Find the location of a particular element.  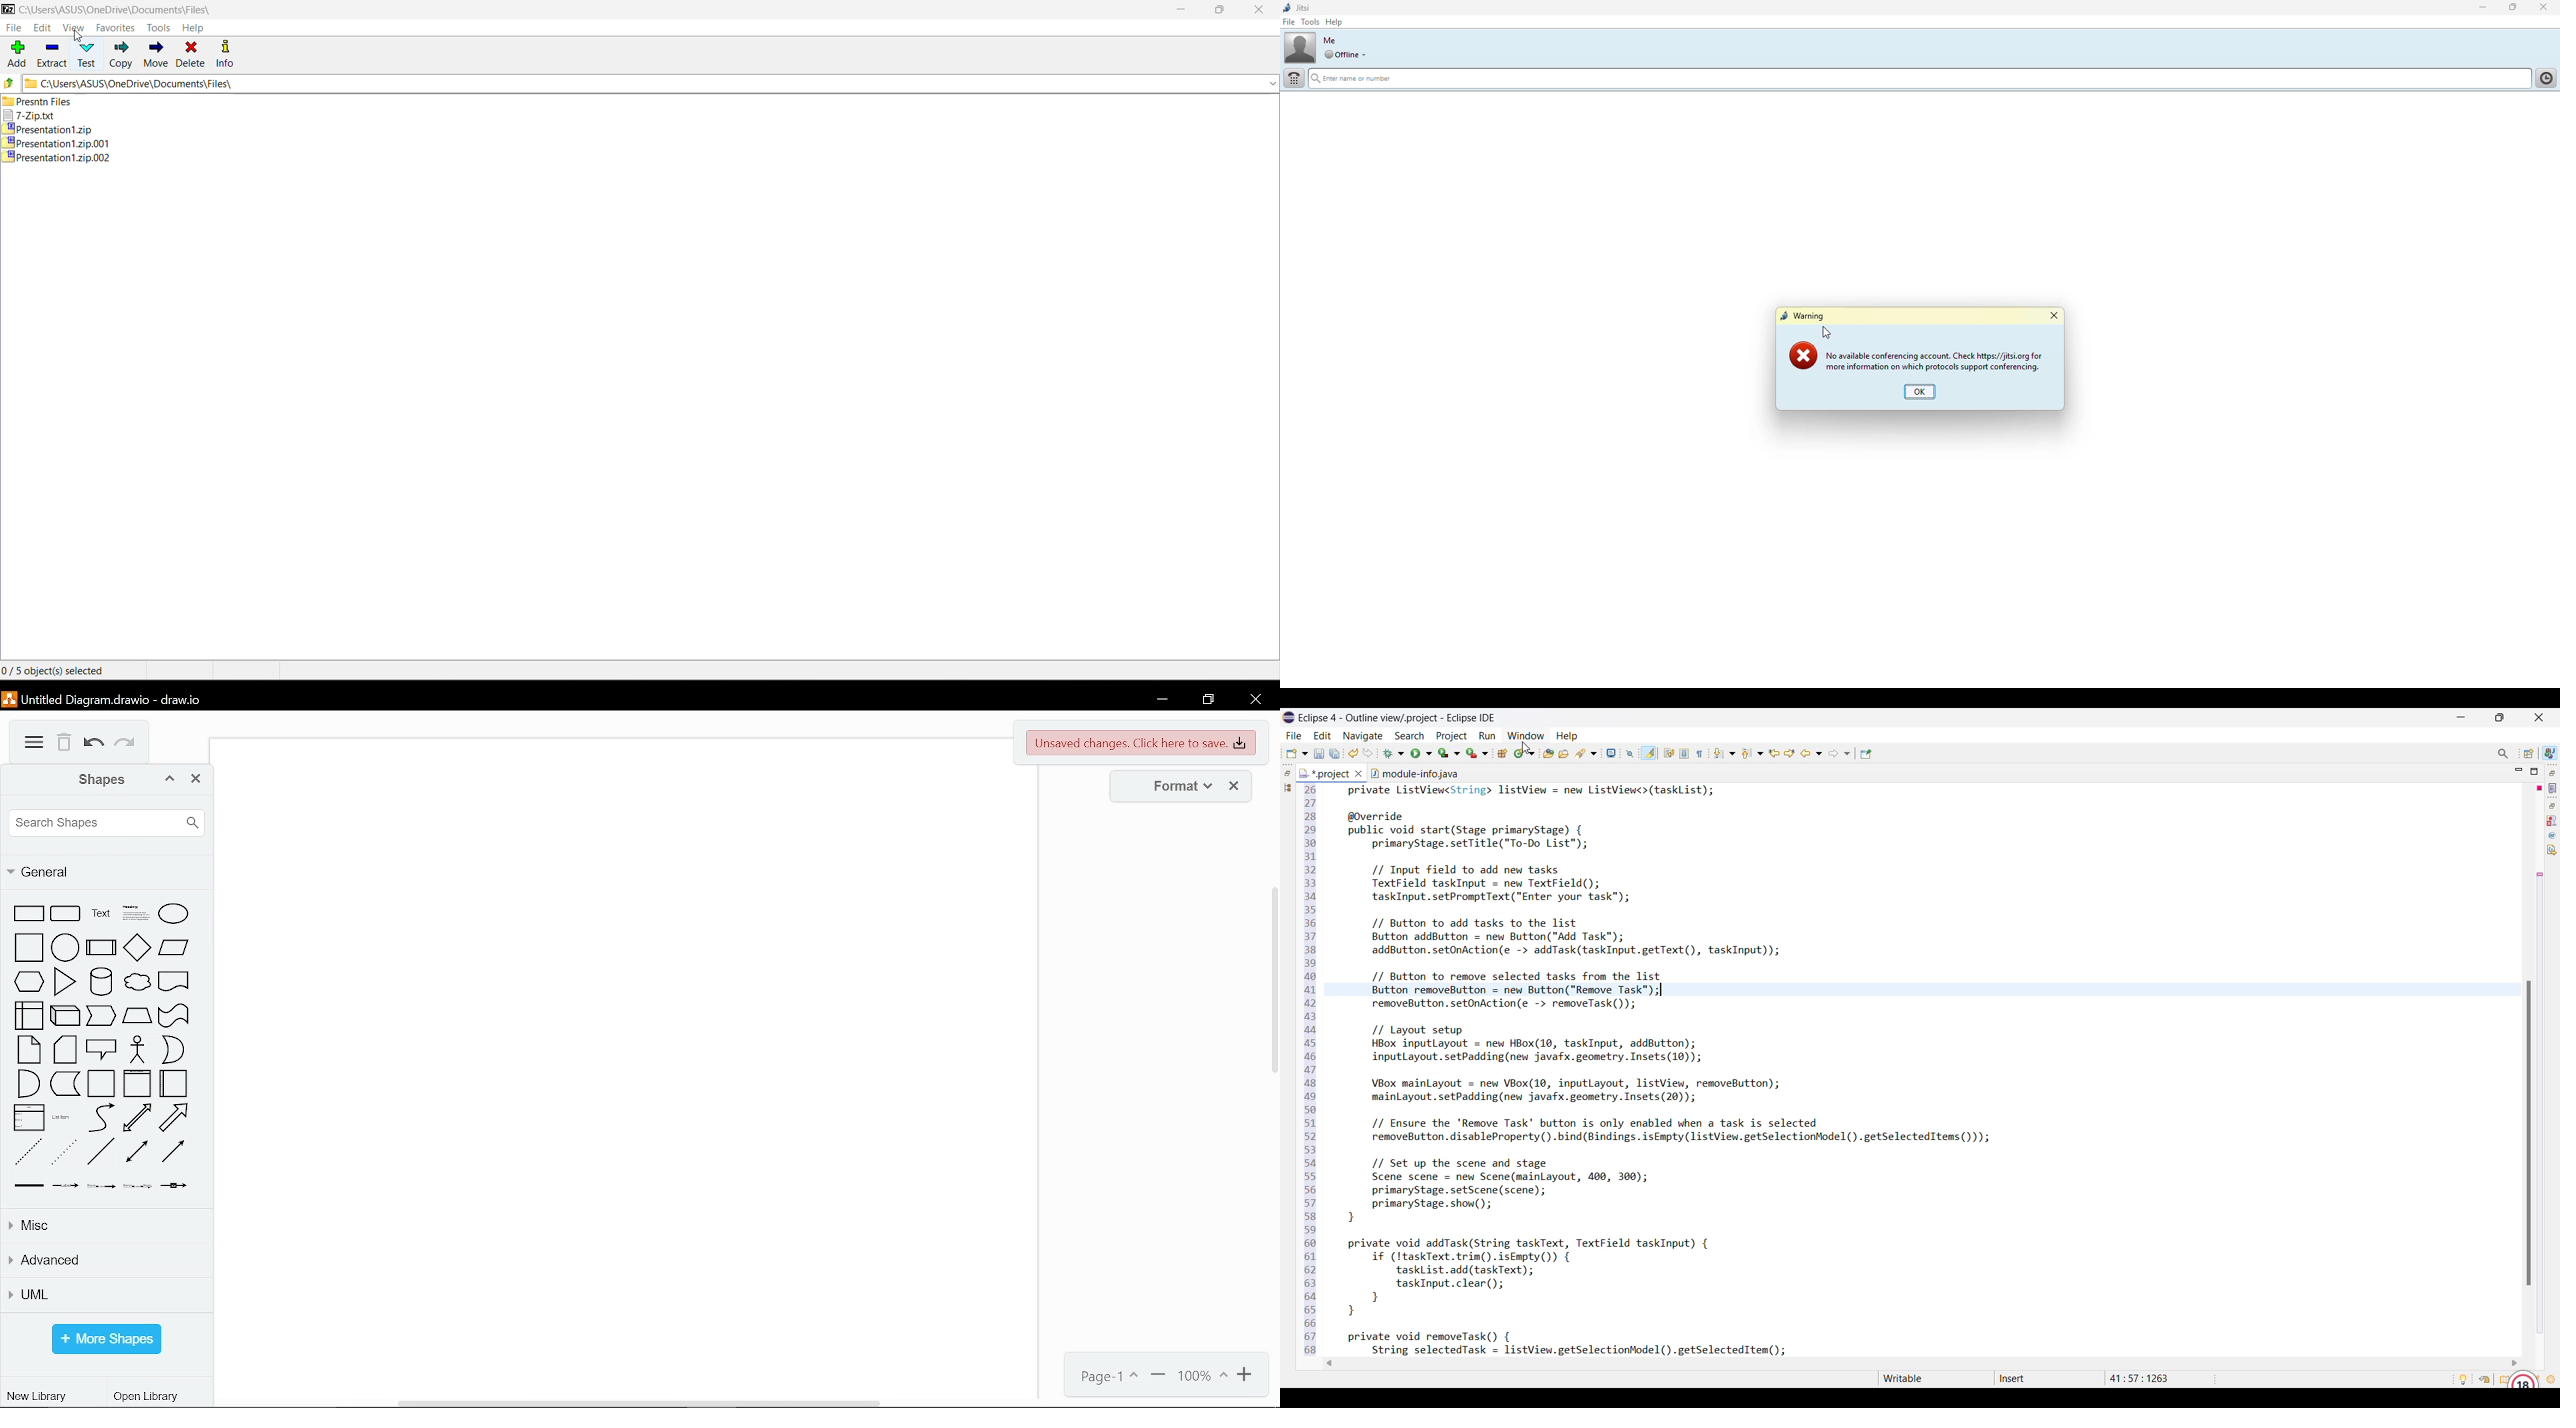

Open perspective is located at coordinates (2529, 753).